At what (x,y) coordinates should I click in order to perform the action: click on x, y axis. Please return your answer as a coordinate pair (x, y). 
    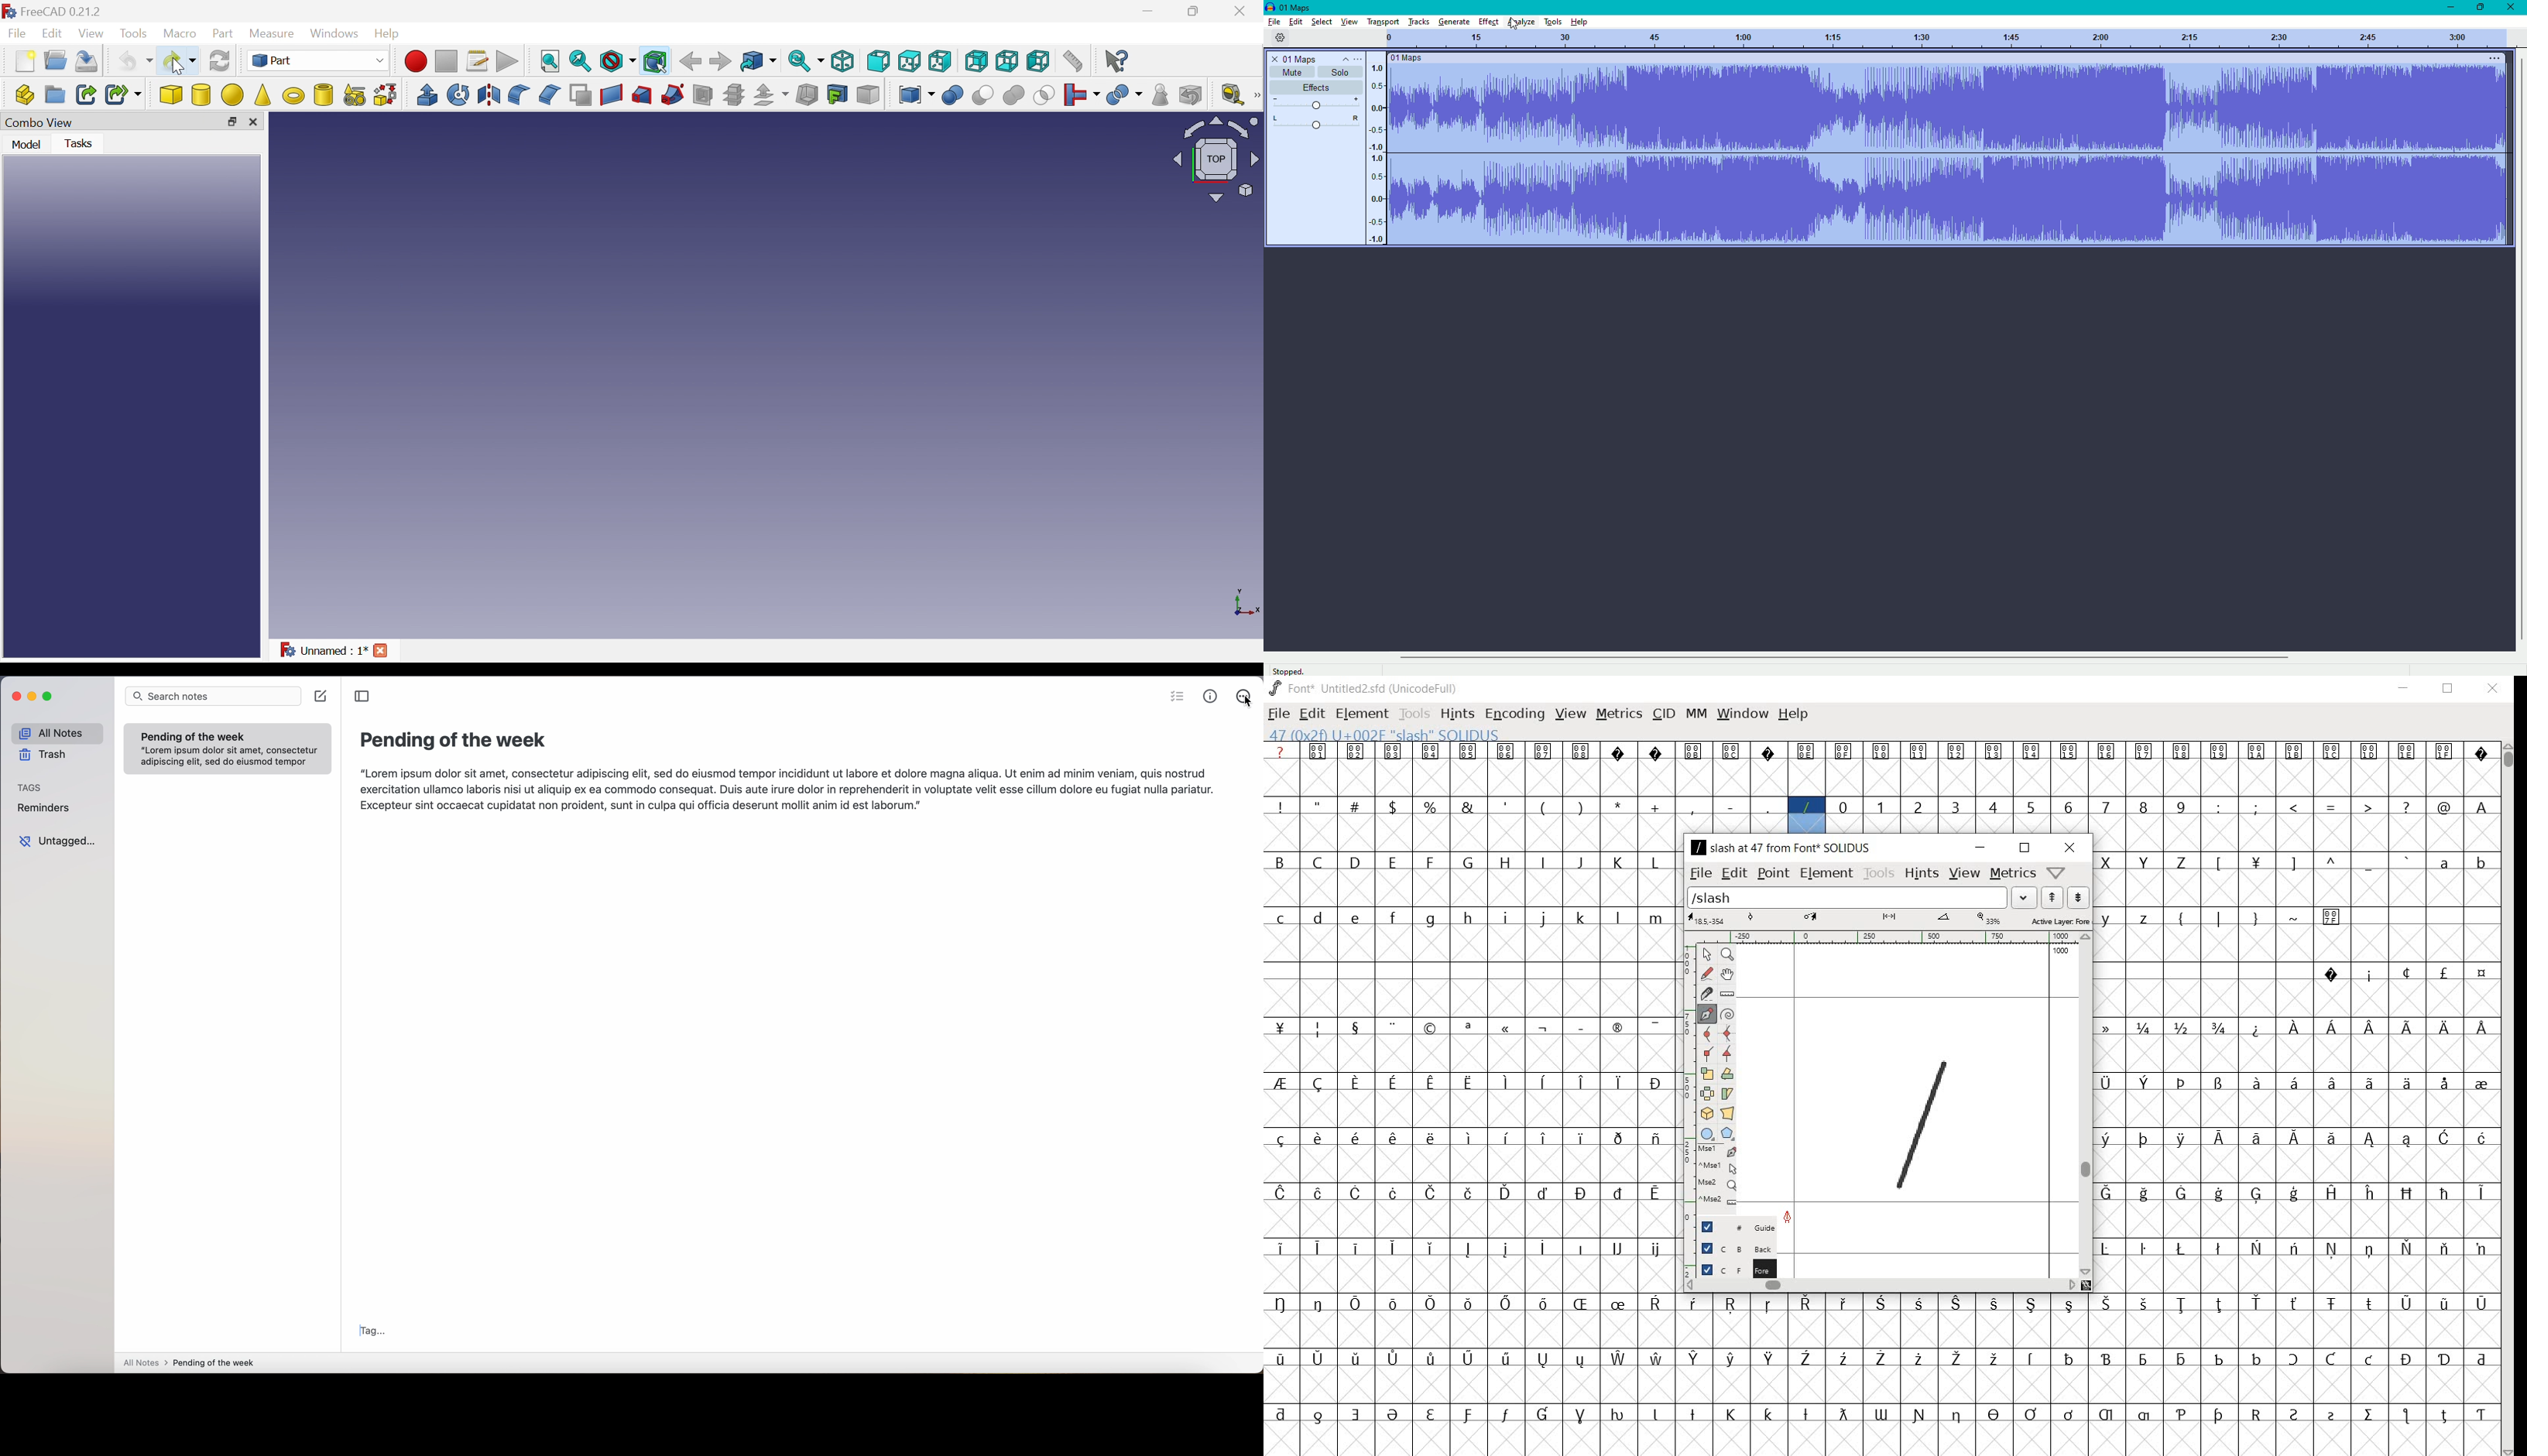
    Looking at the image, I should click on (1245, 601).